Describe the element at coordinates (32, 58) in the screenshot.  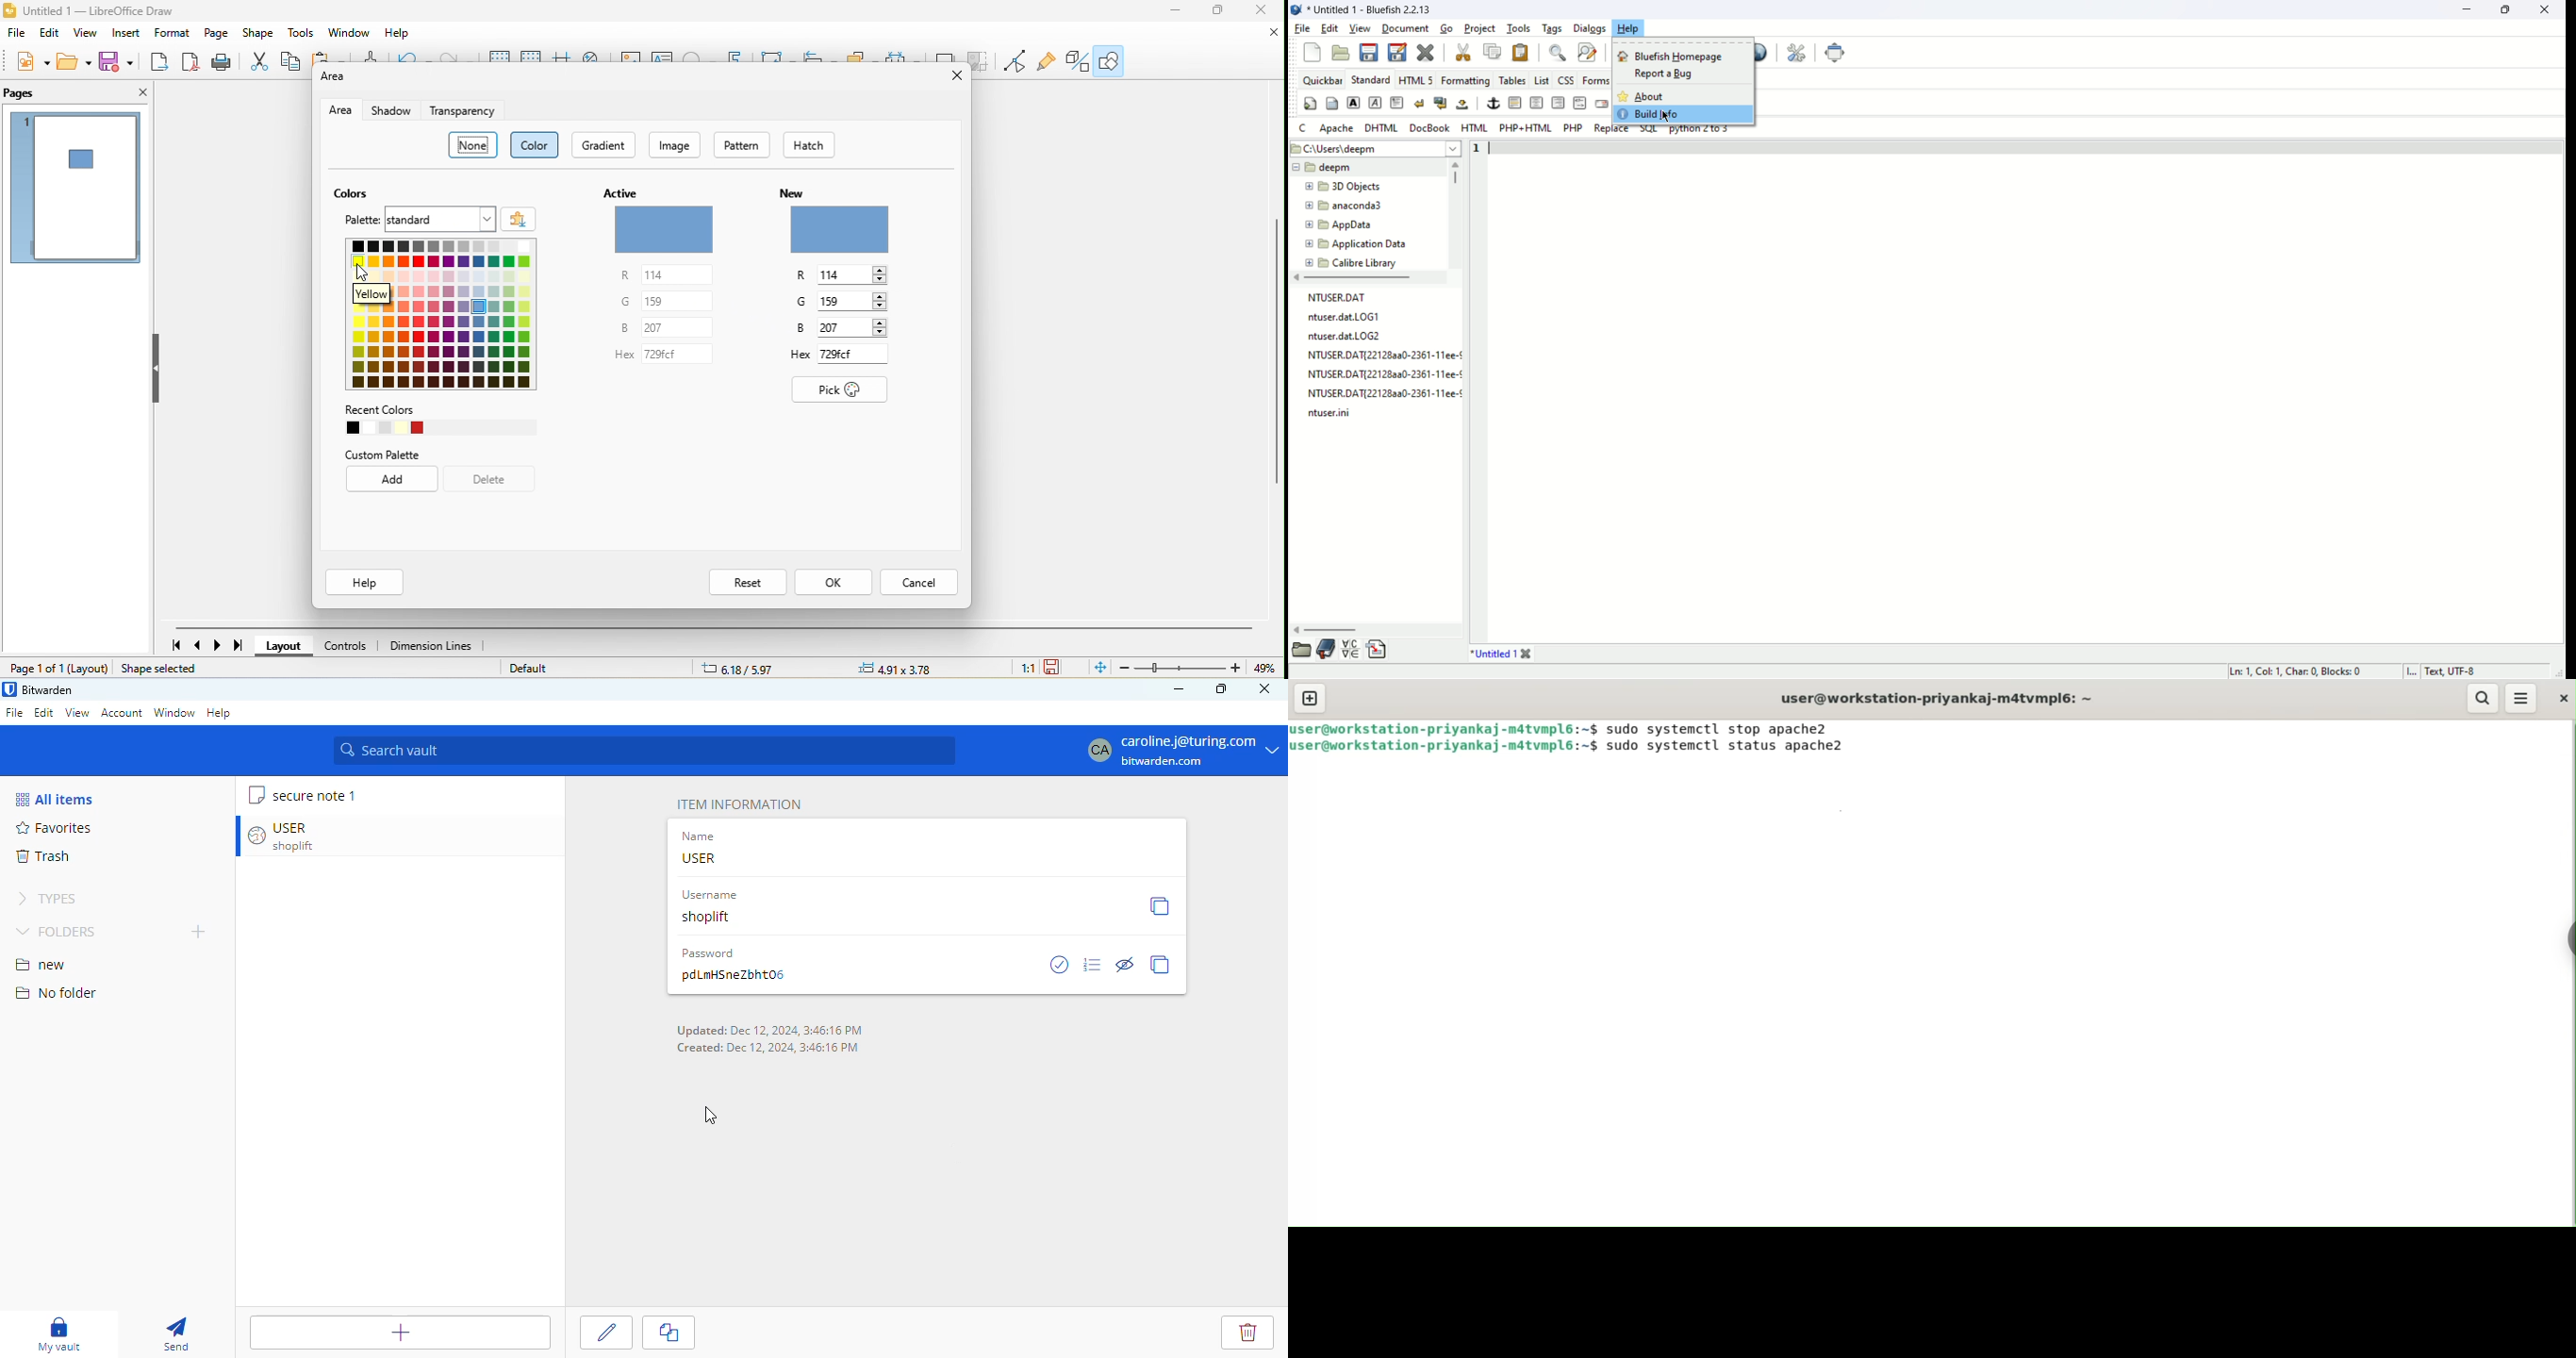
I see `new ` at that location.